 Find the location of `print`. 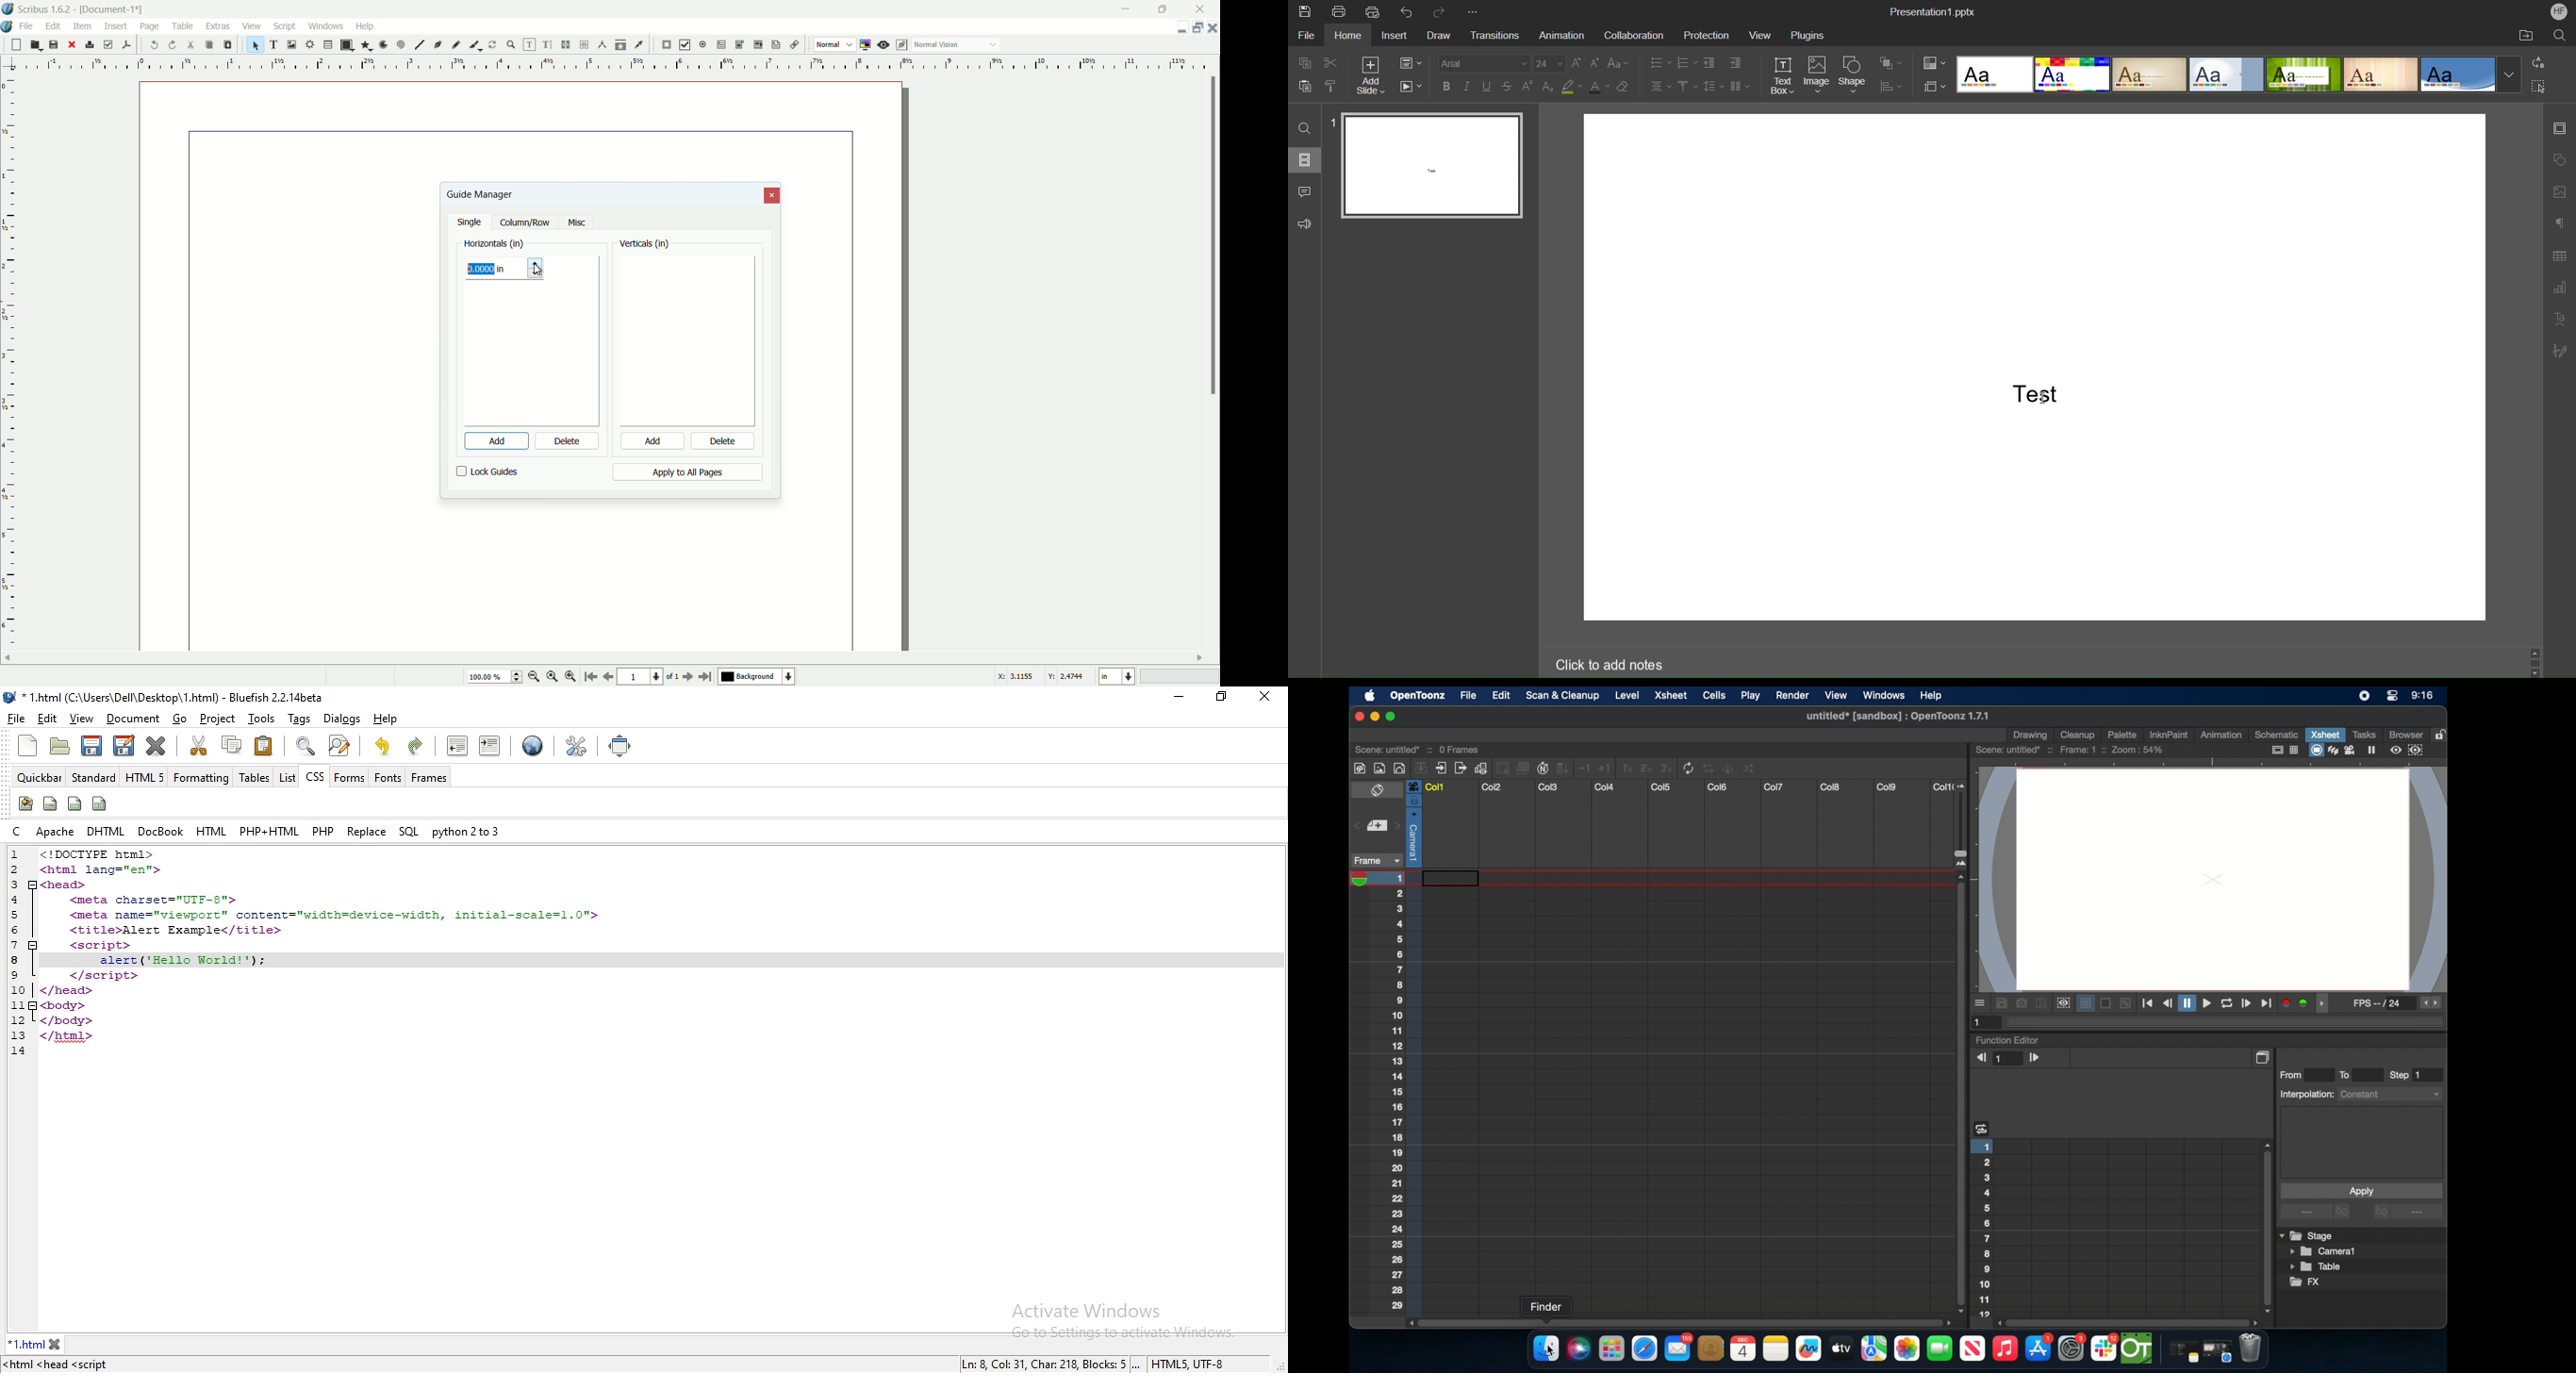

print is located at coordinates (90, 44).